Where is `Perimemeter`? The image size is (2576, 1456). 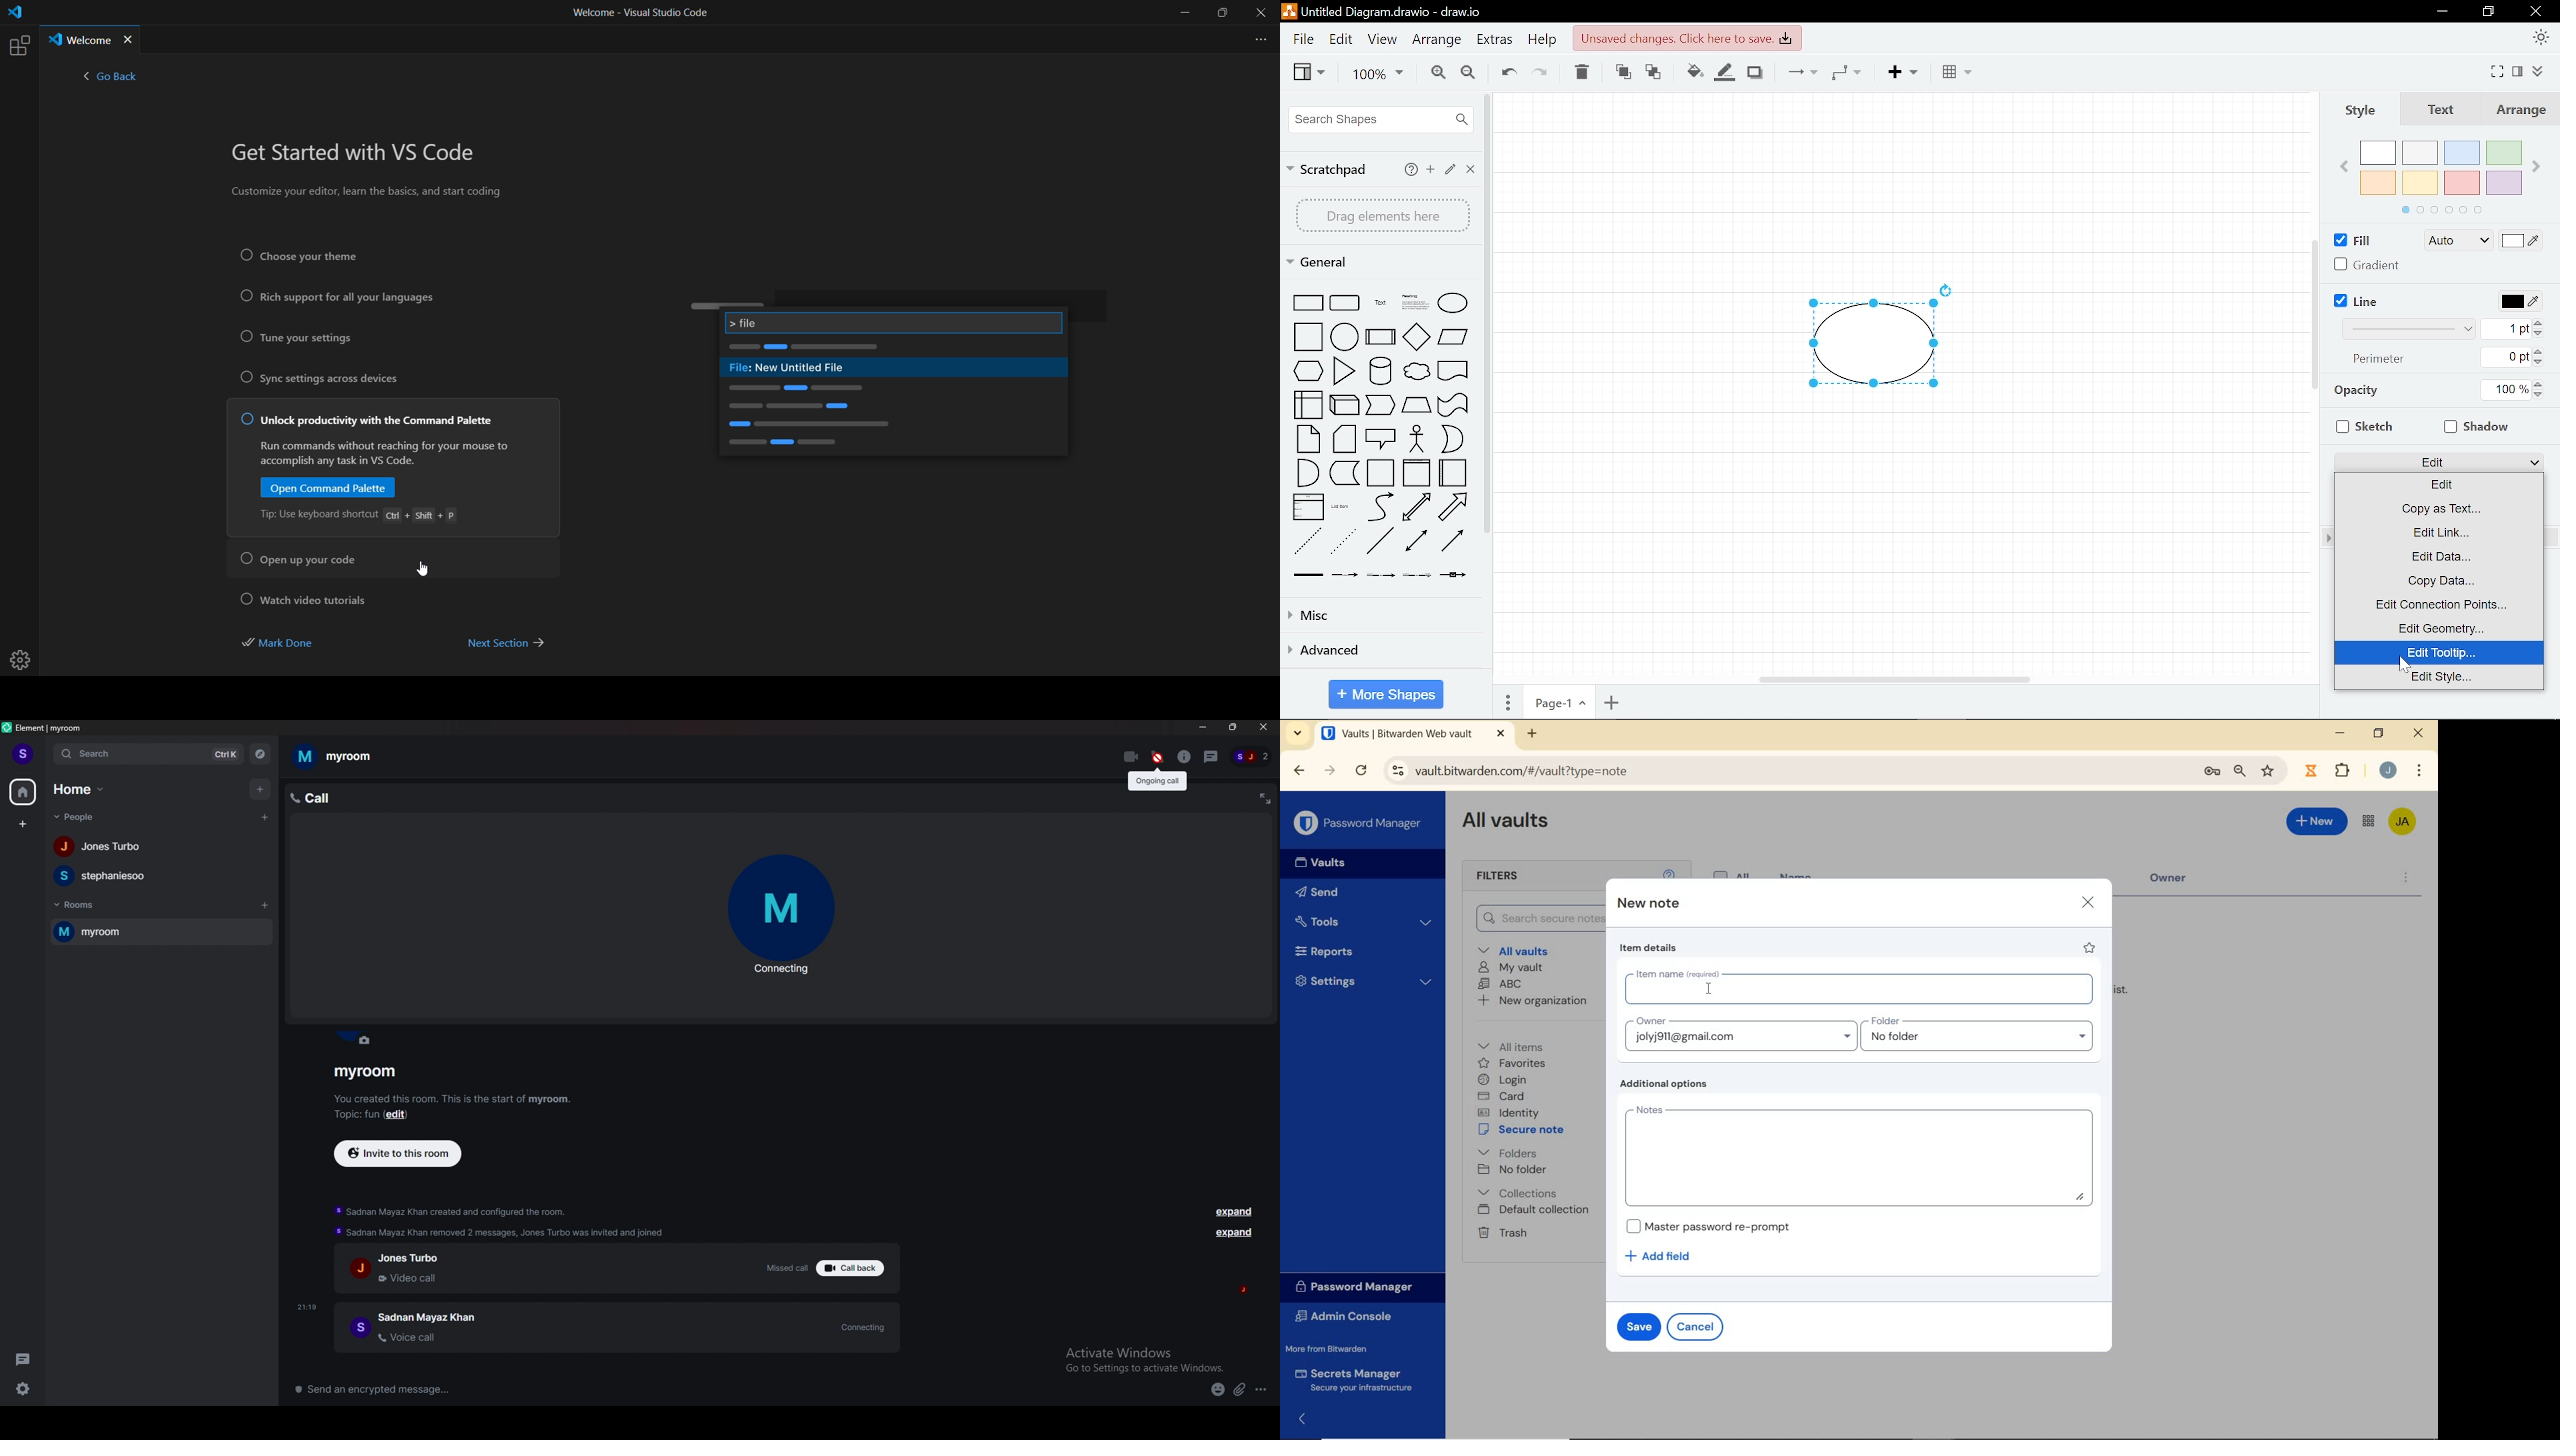 Perimemeter is located at coordinates (2383, 362).